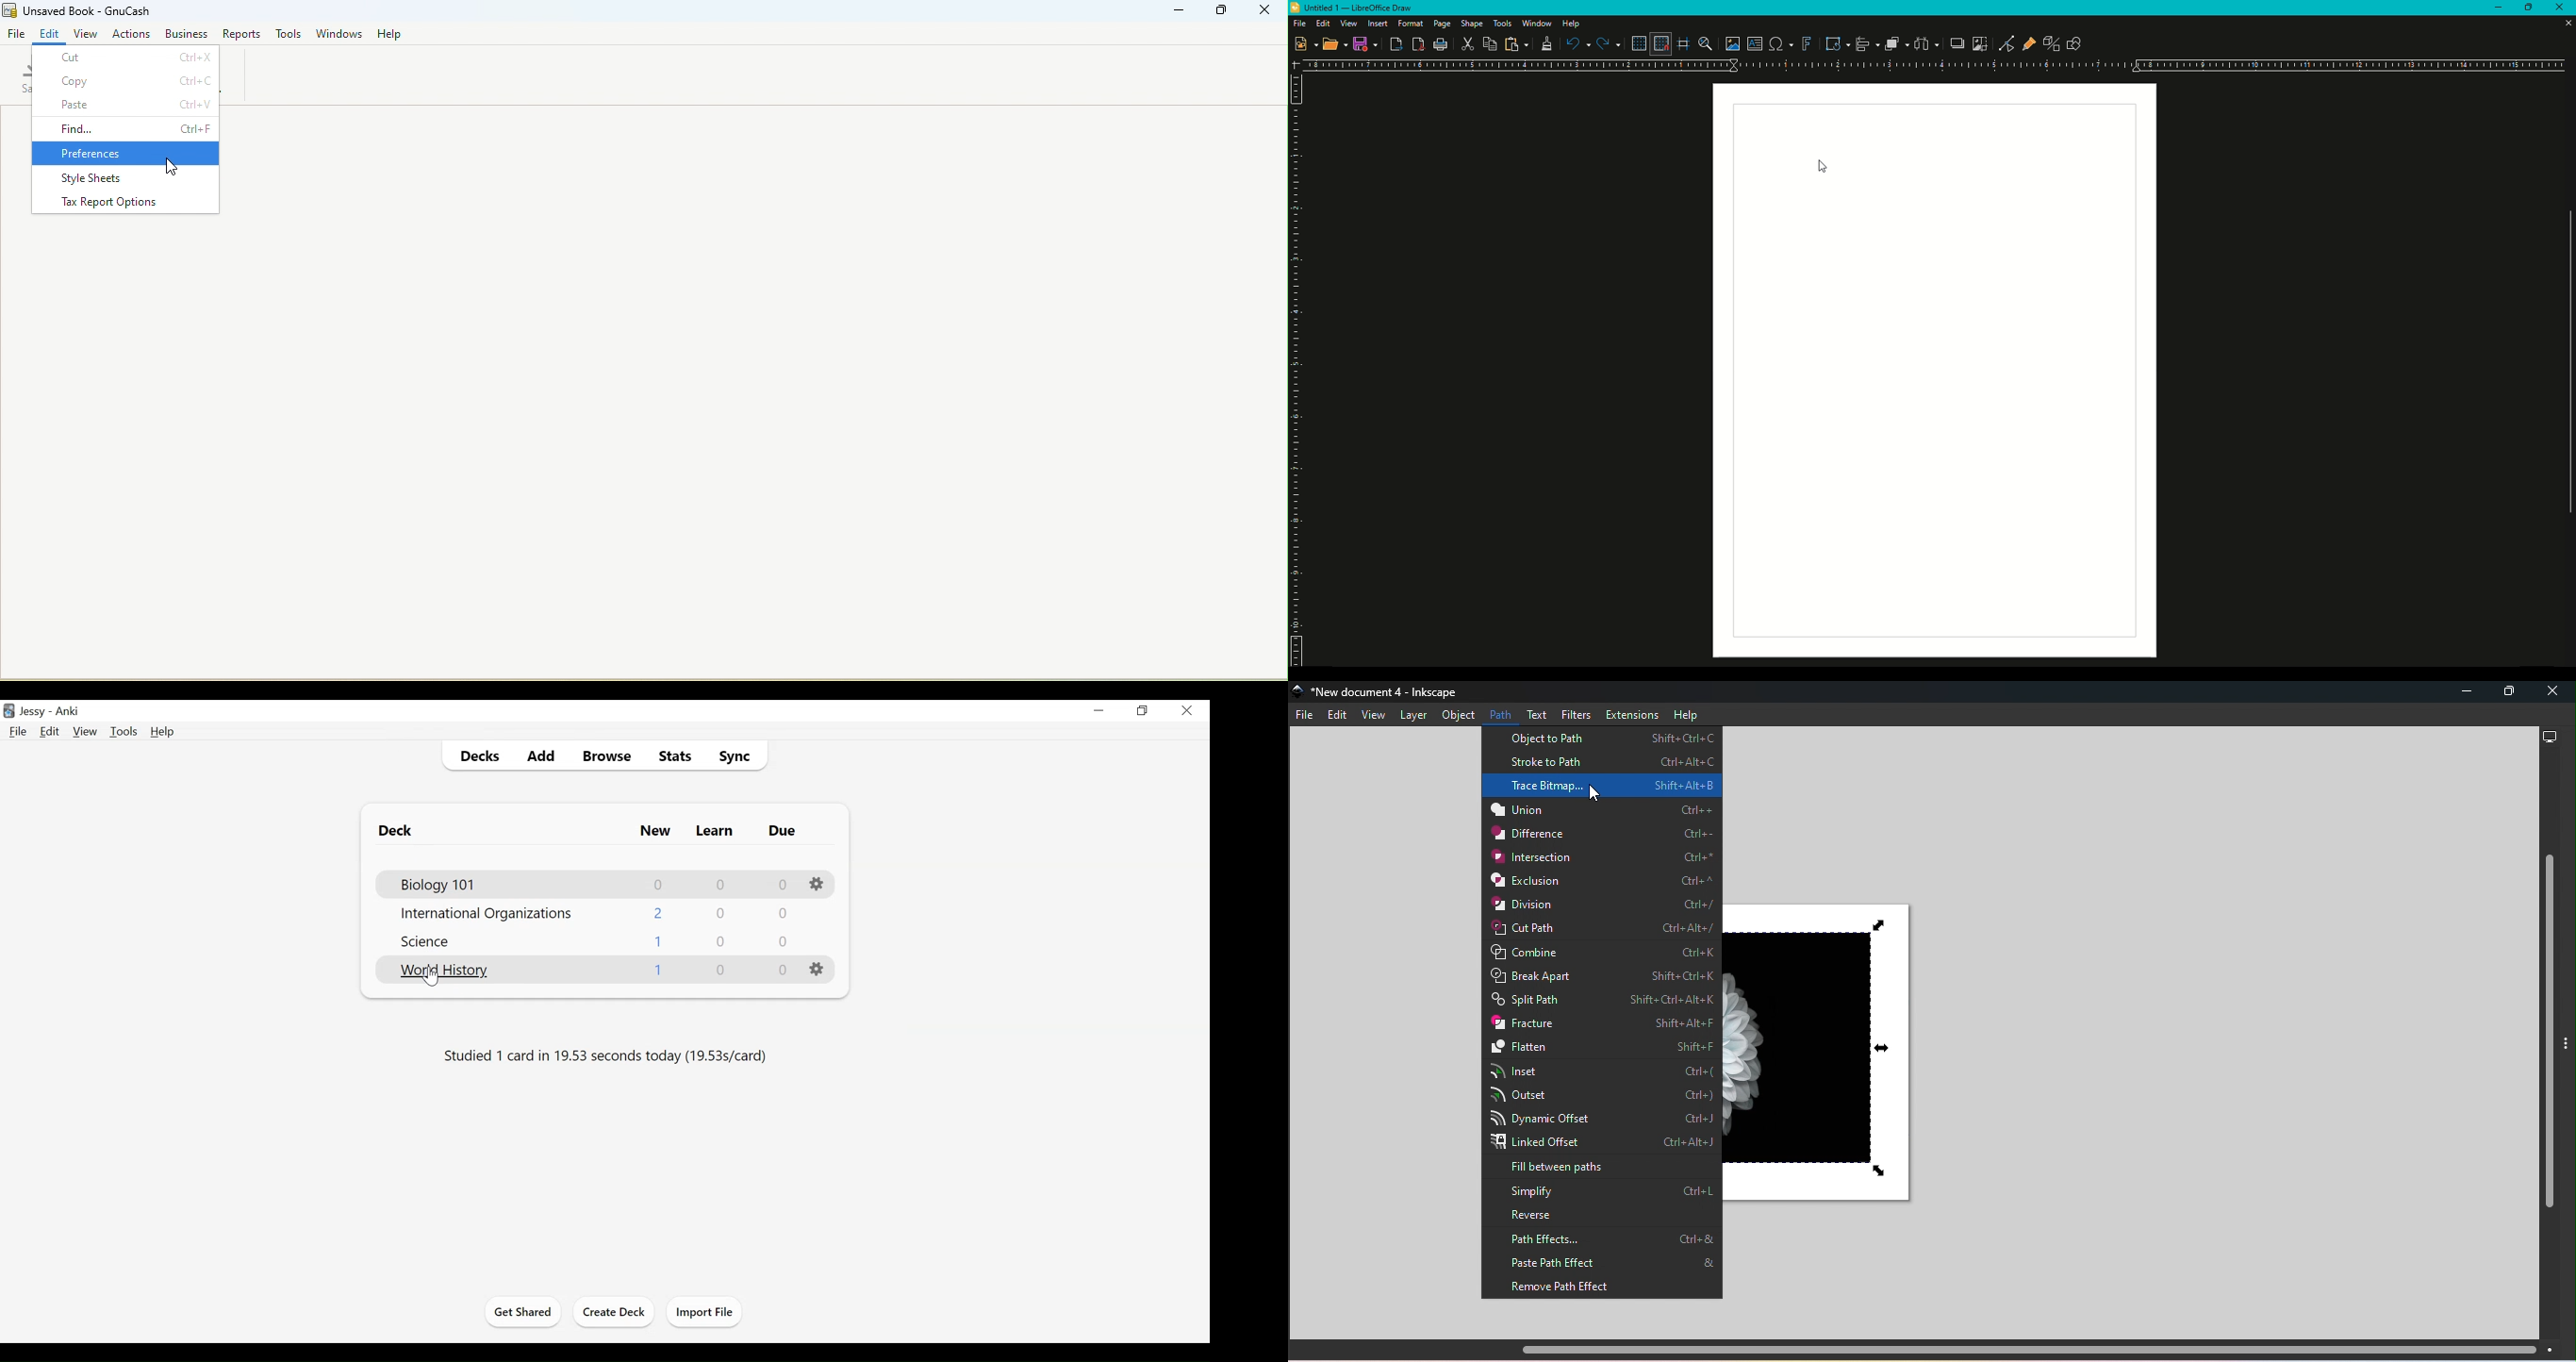 The image size is (2576, 1372). What do you see at coordinates (1602, 1071) in the screenshot?
I see `Inset` at bounding box center [1602, 1071].